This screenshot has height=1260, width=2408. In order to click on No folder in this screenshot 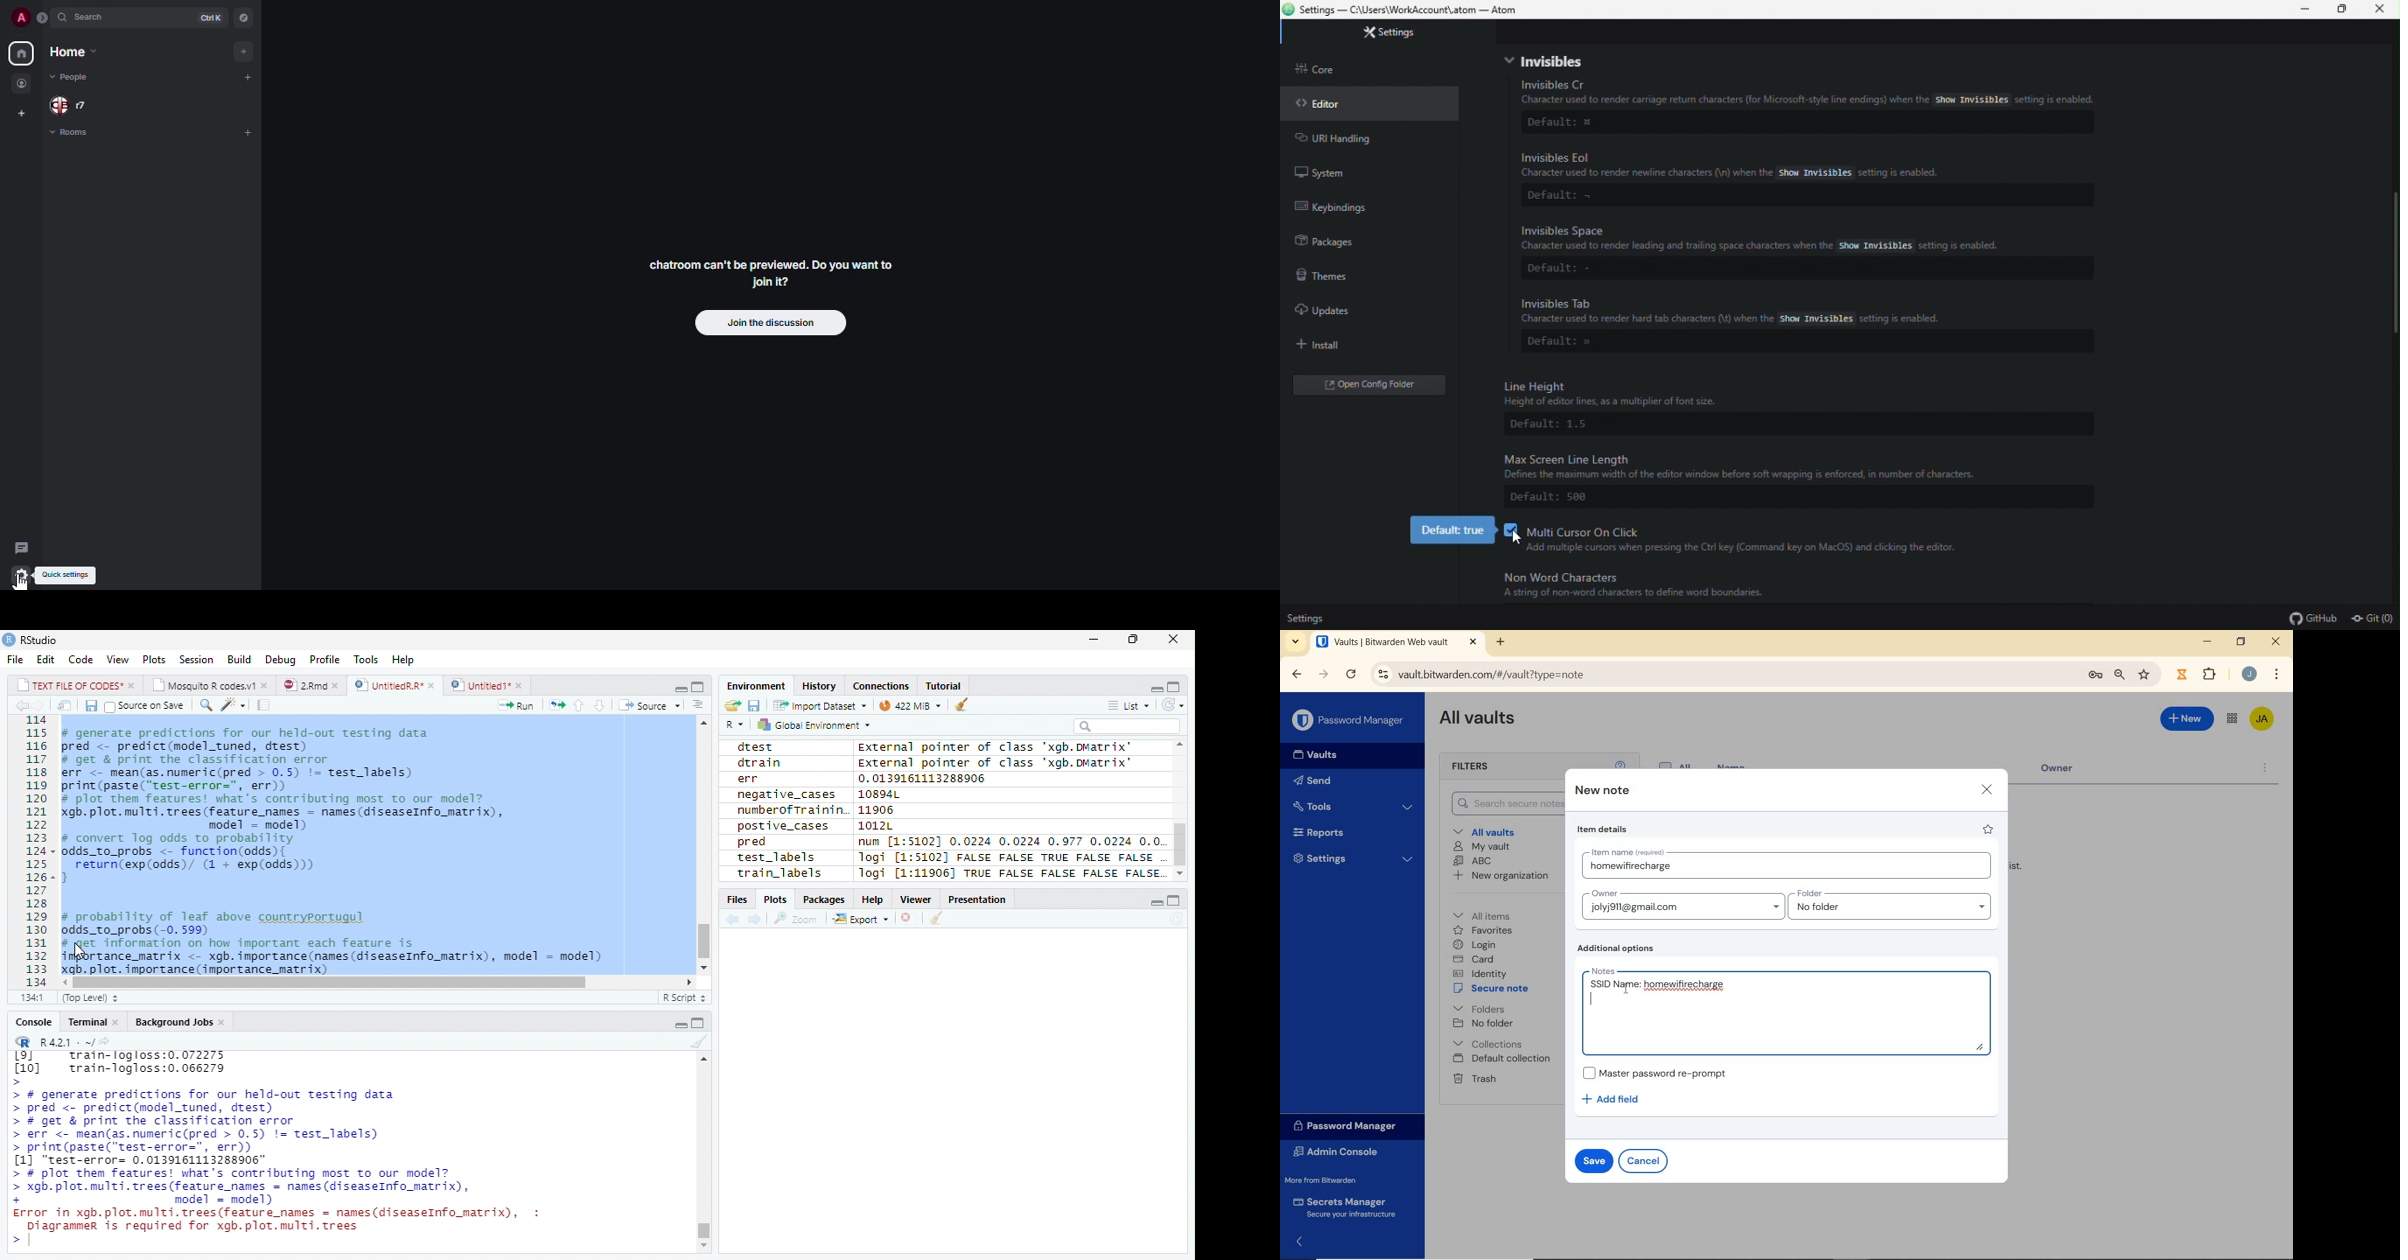, I will do `click(1483, 1023)`.